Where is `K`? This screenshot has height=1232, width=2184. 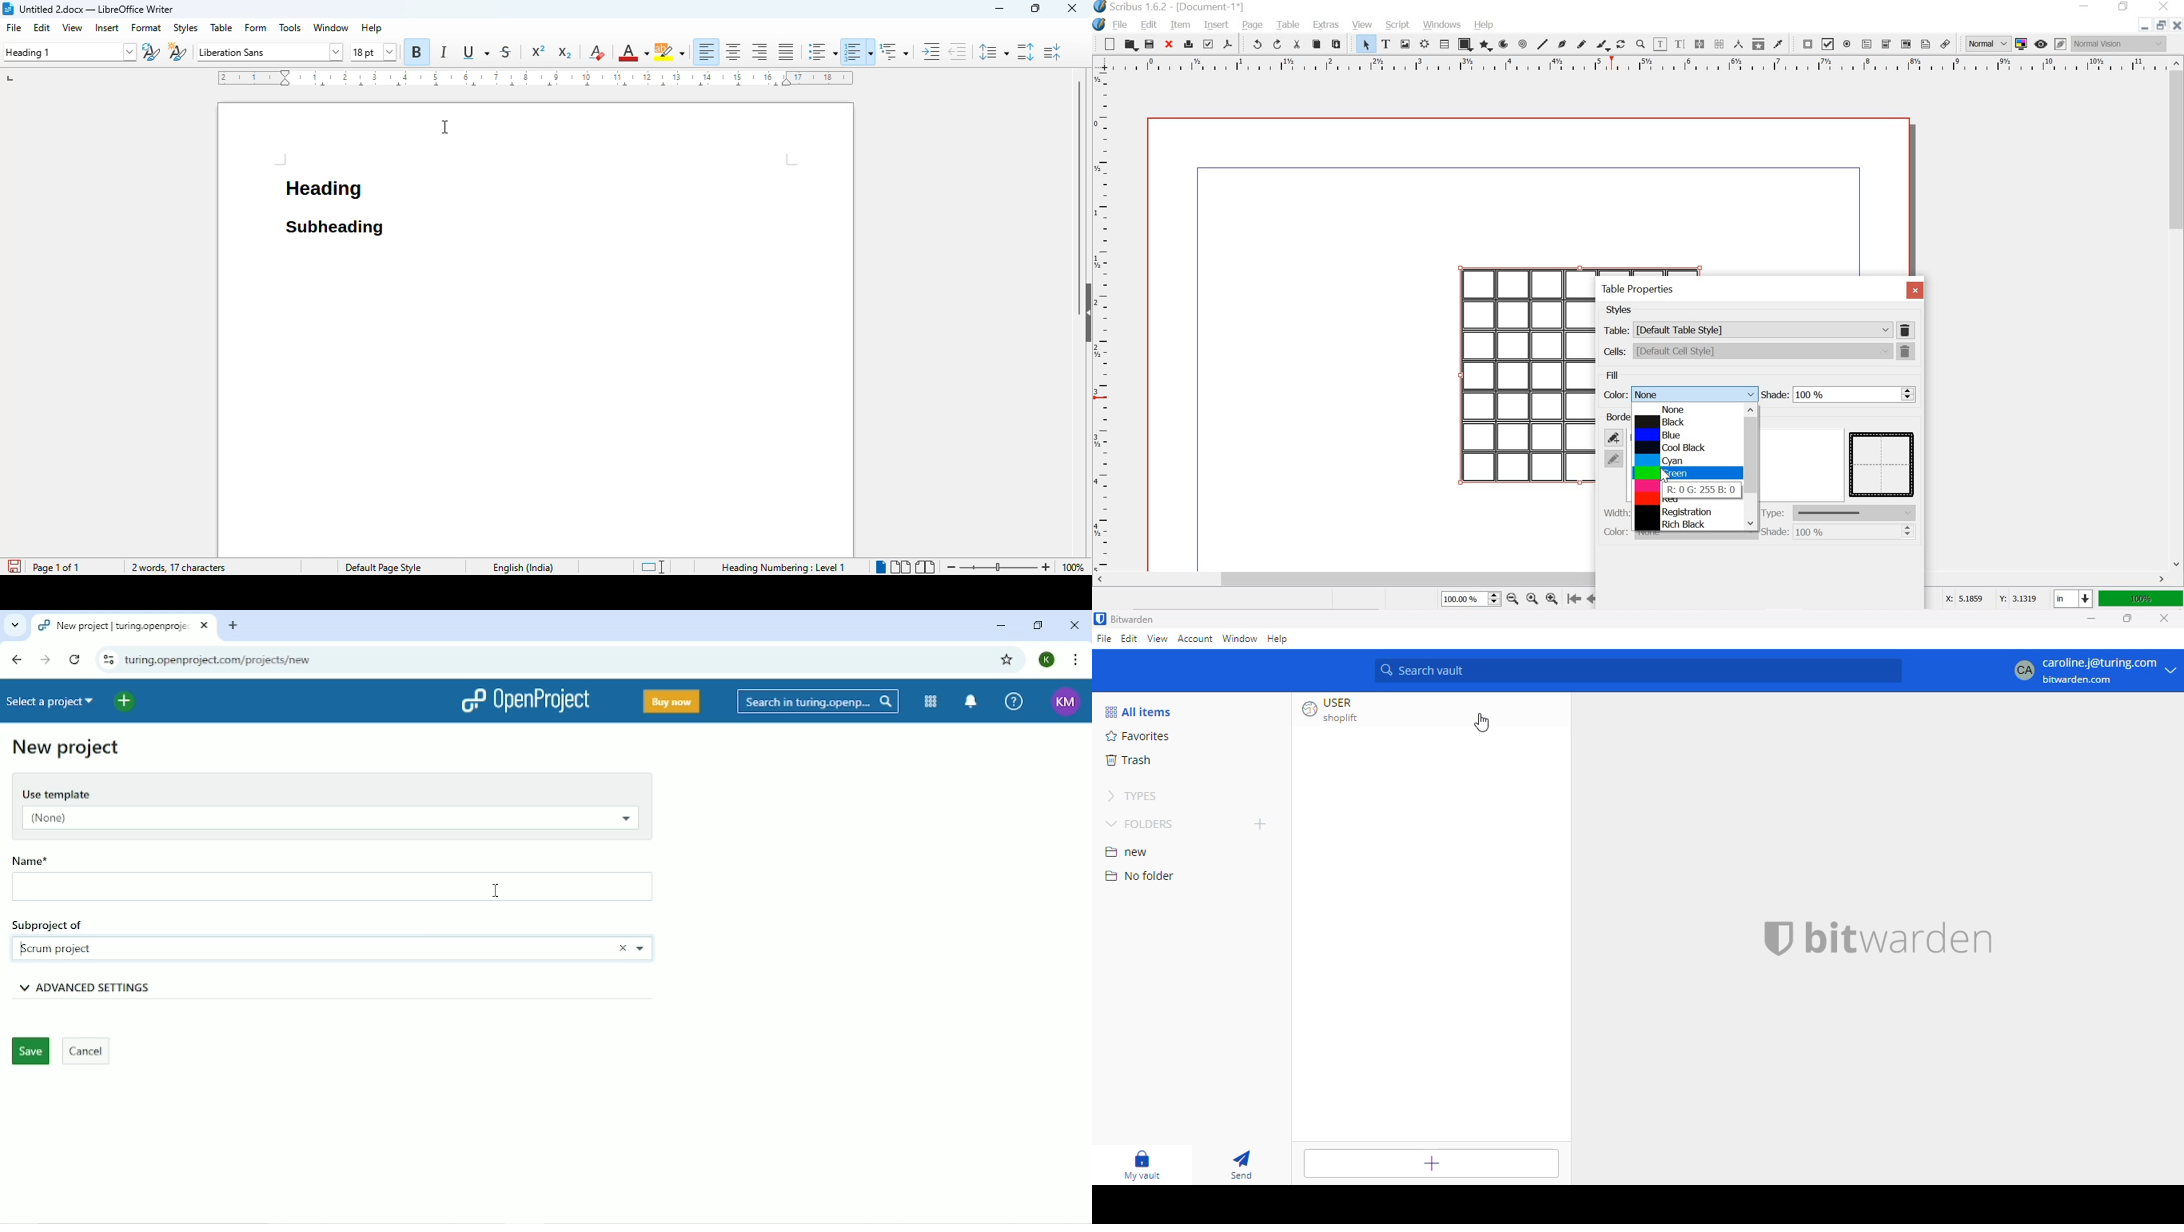 K is located at coordinates (1048, 660).